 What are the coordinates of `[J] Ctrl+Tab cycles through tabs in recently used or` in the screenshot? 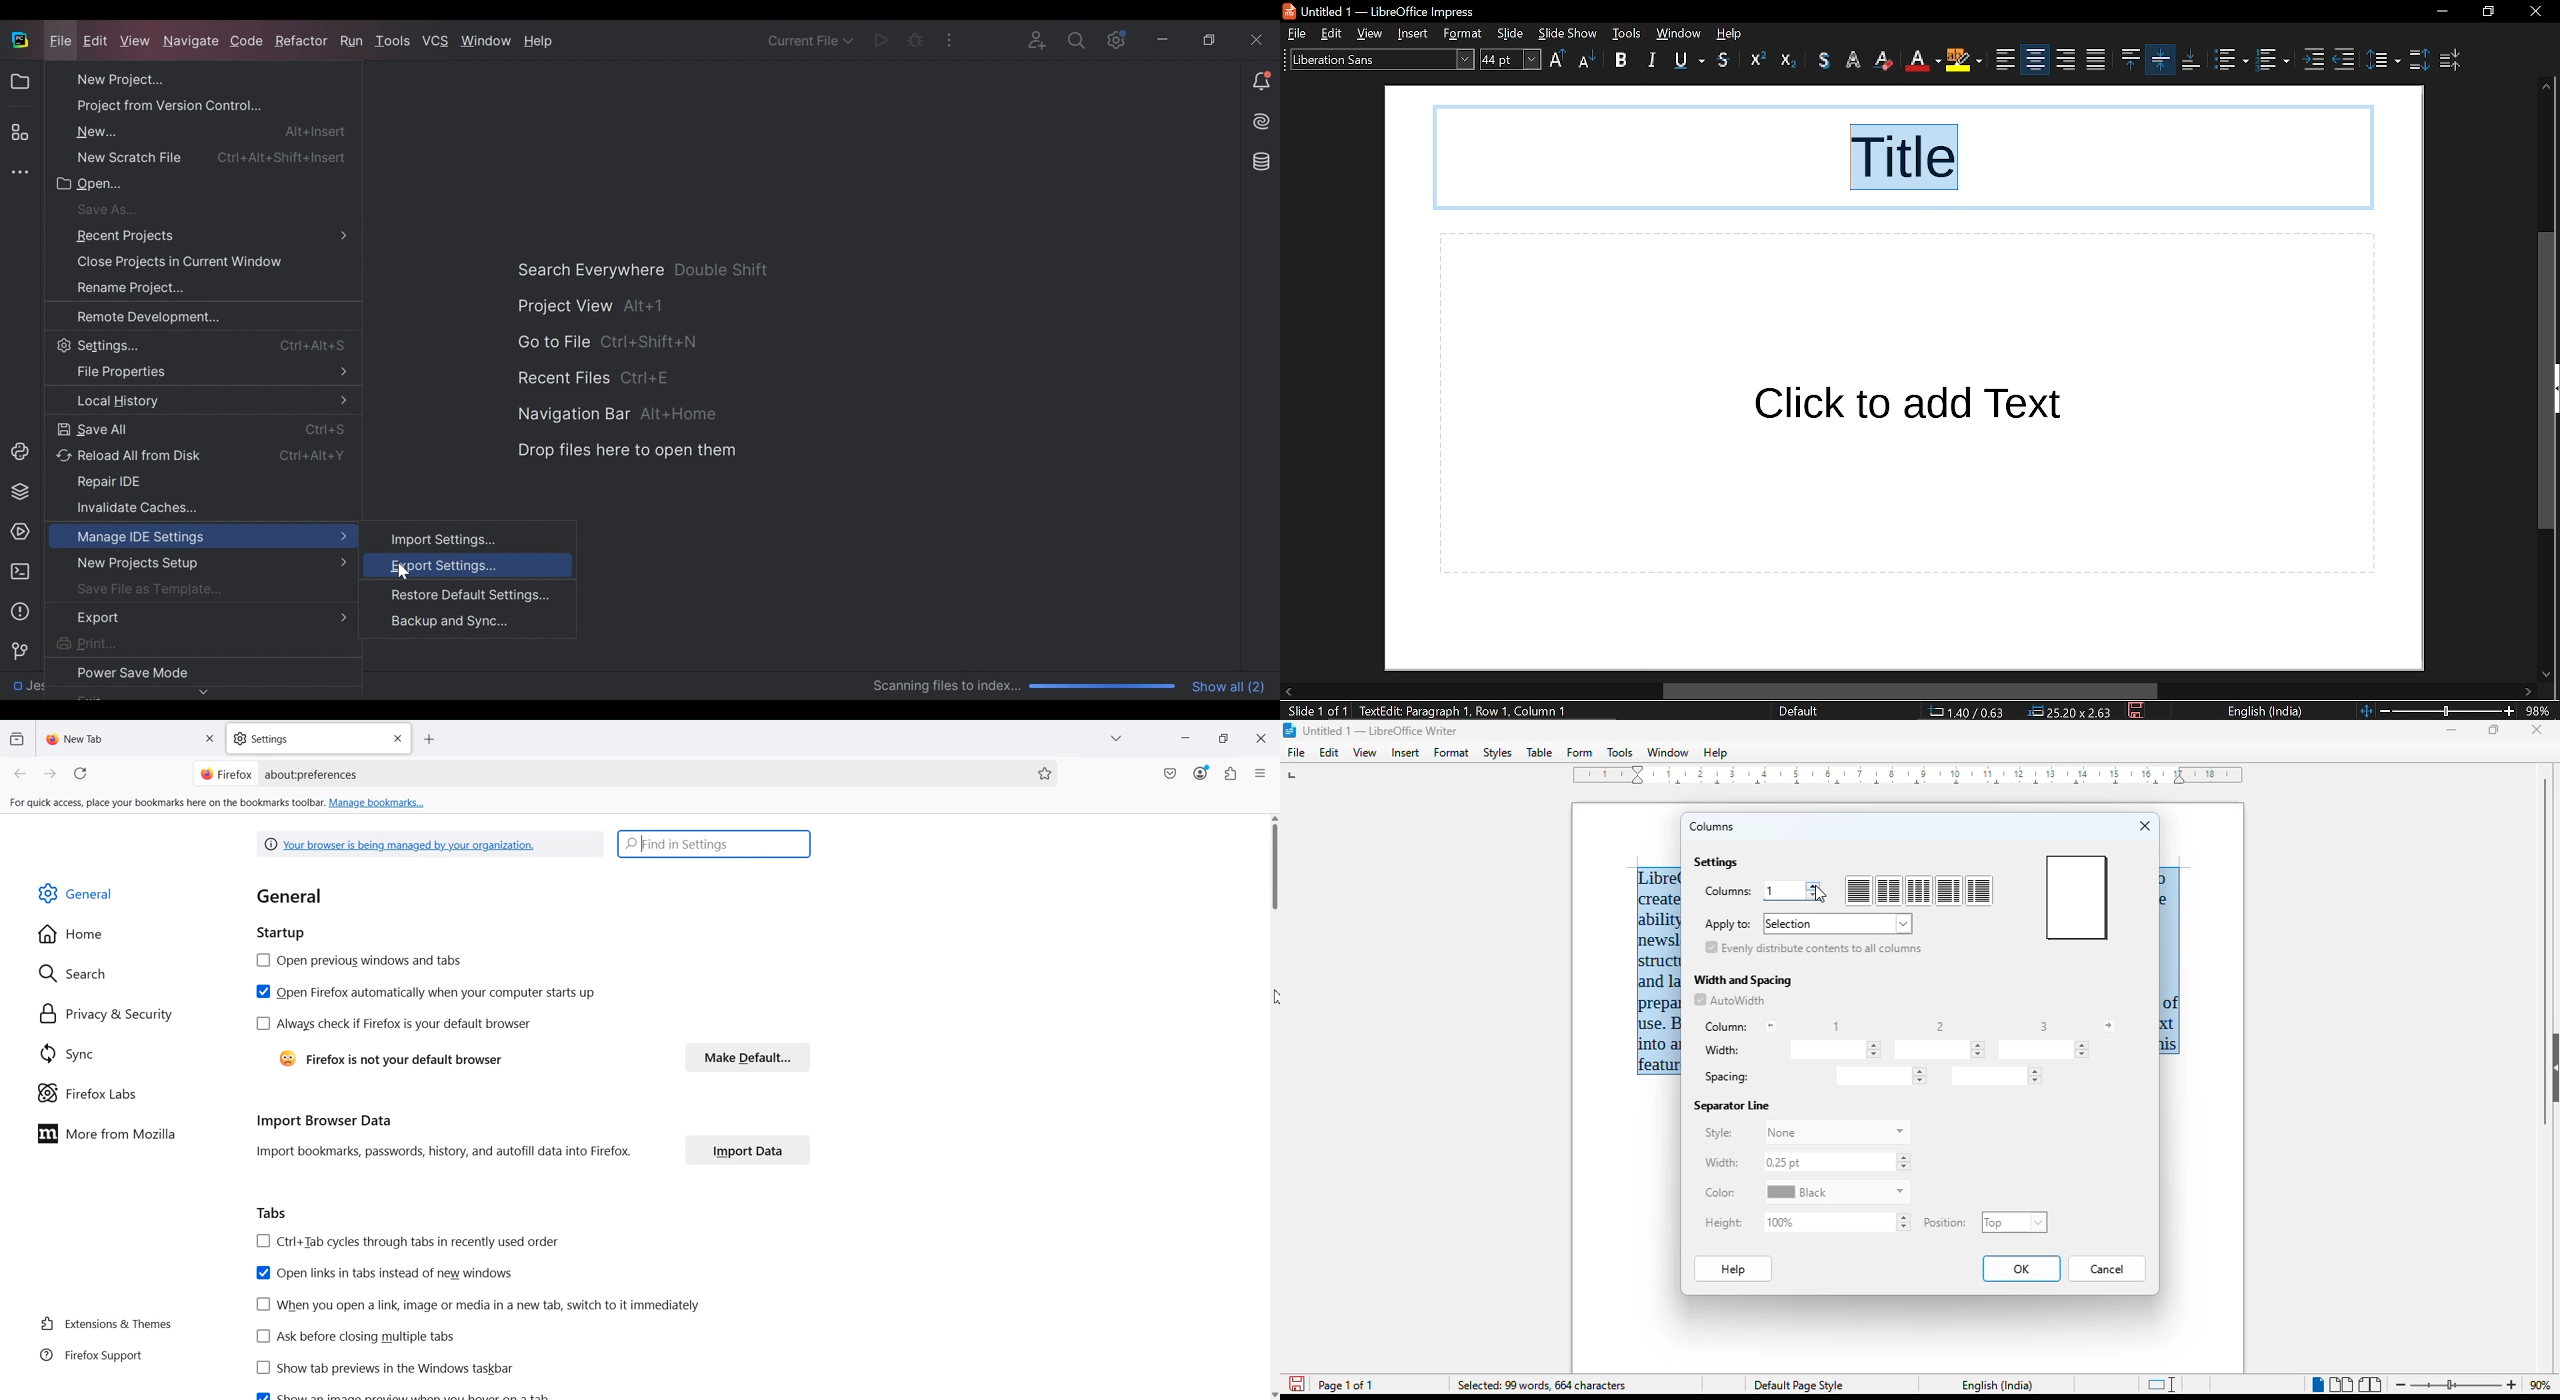 It's located at (406, 1241).